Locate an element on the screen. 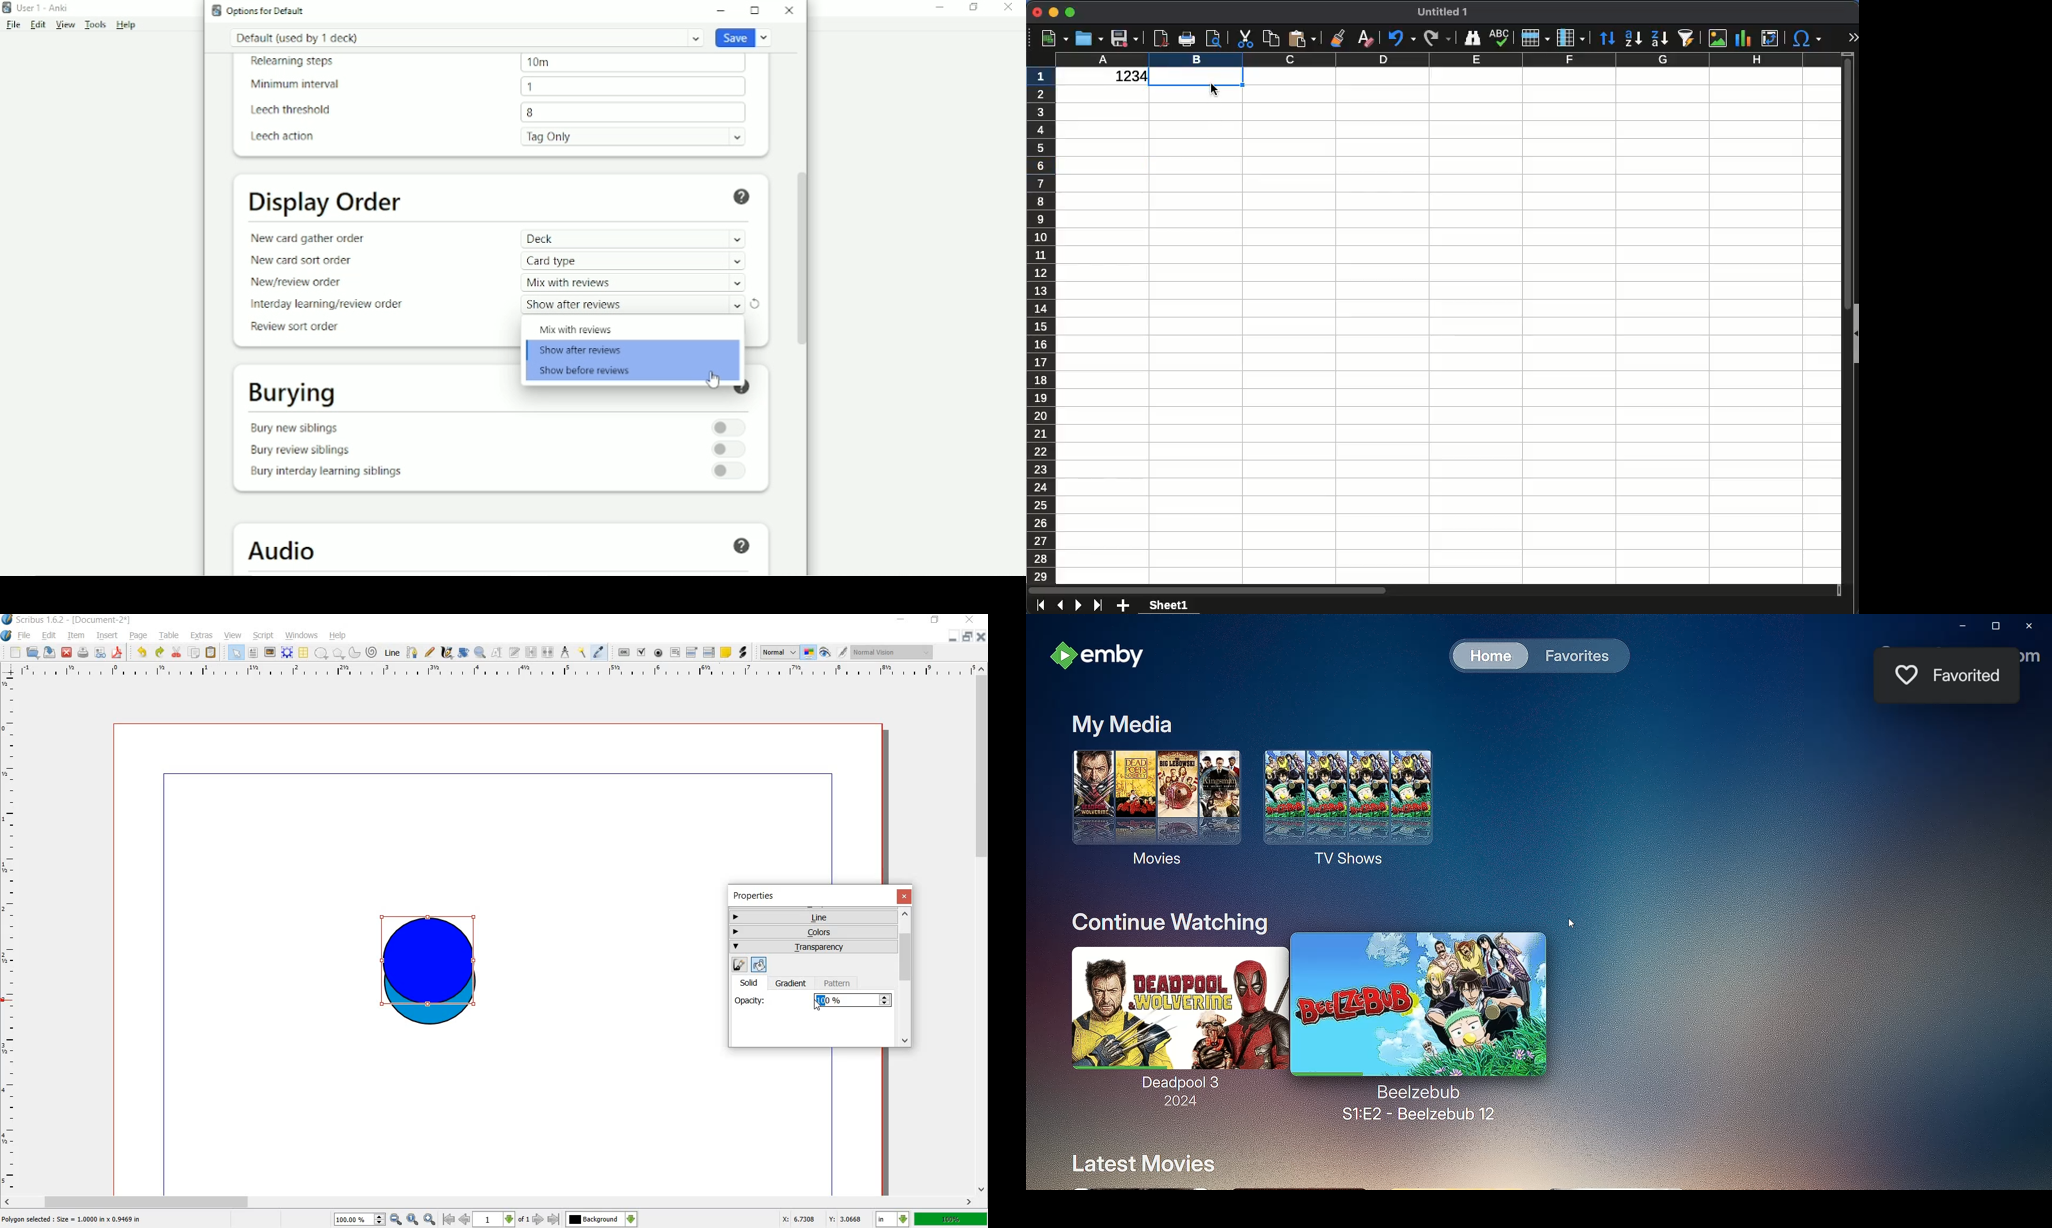  autofilter is located at coordinates (1687, 37).